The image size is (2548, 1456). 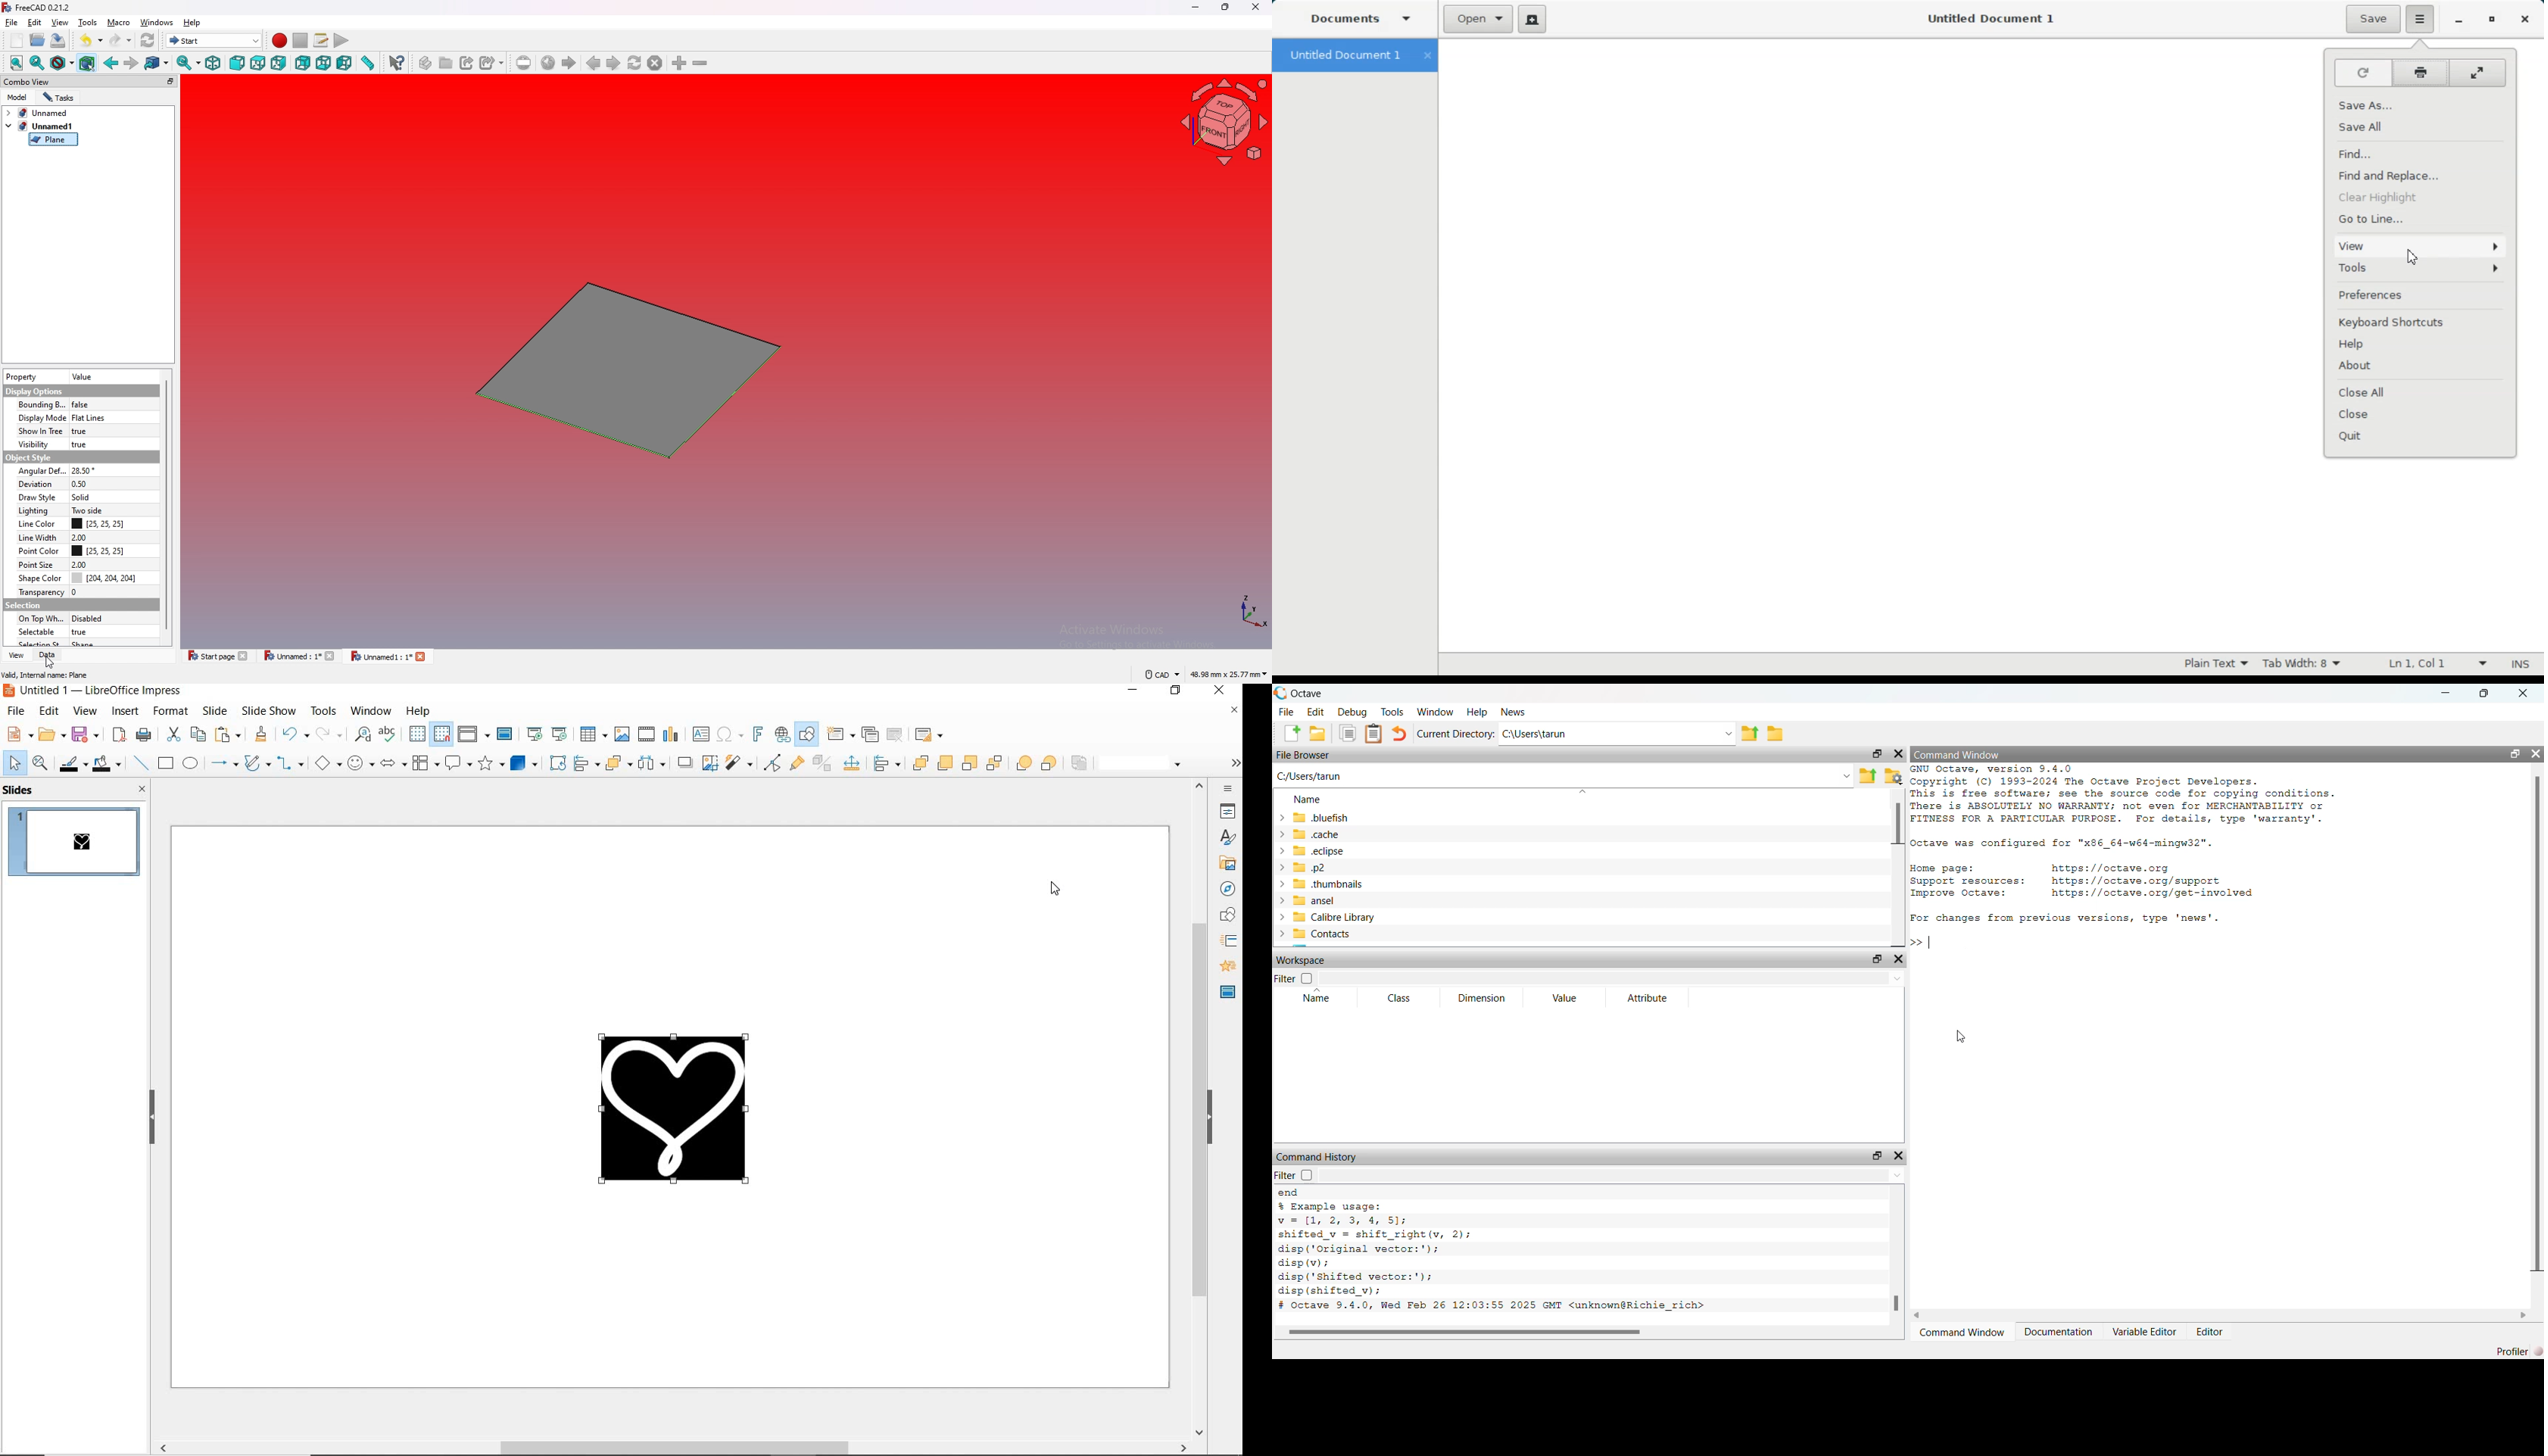 I want to click on line color, so click(x=34, y=525).